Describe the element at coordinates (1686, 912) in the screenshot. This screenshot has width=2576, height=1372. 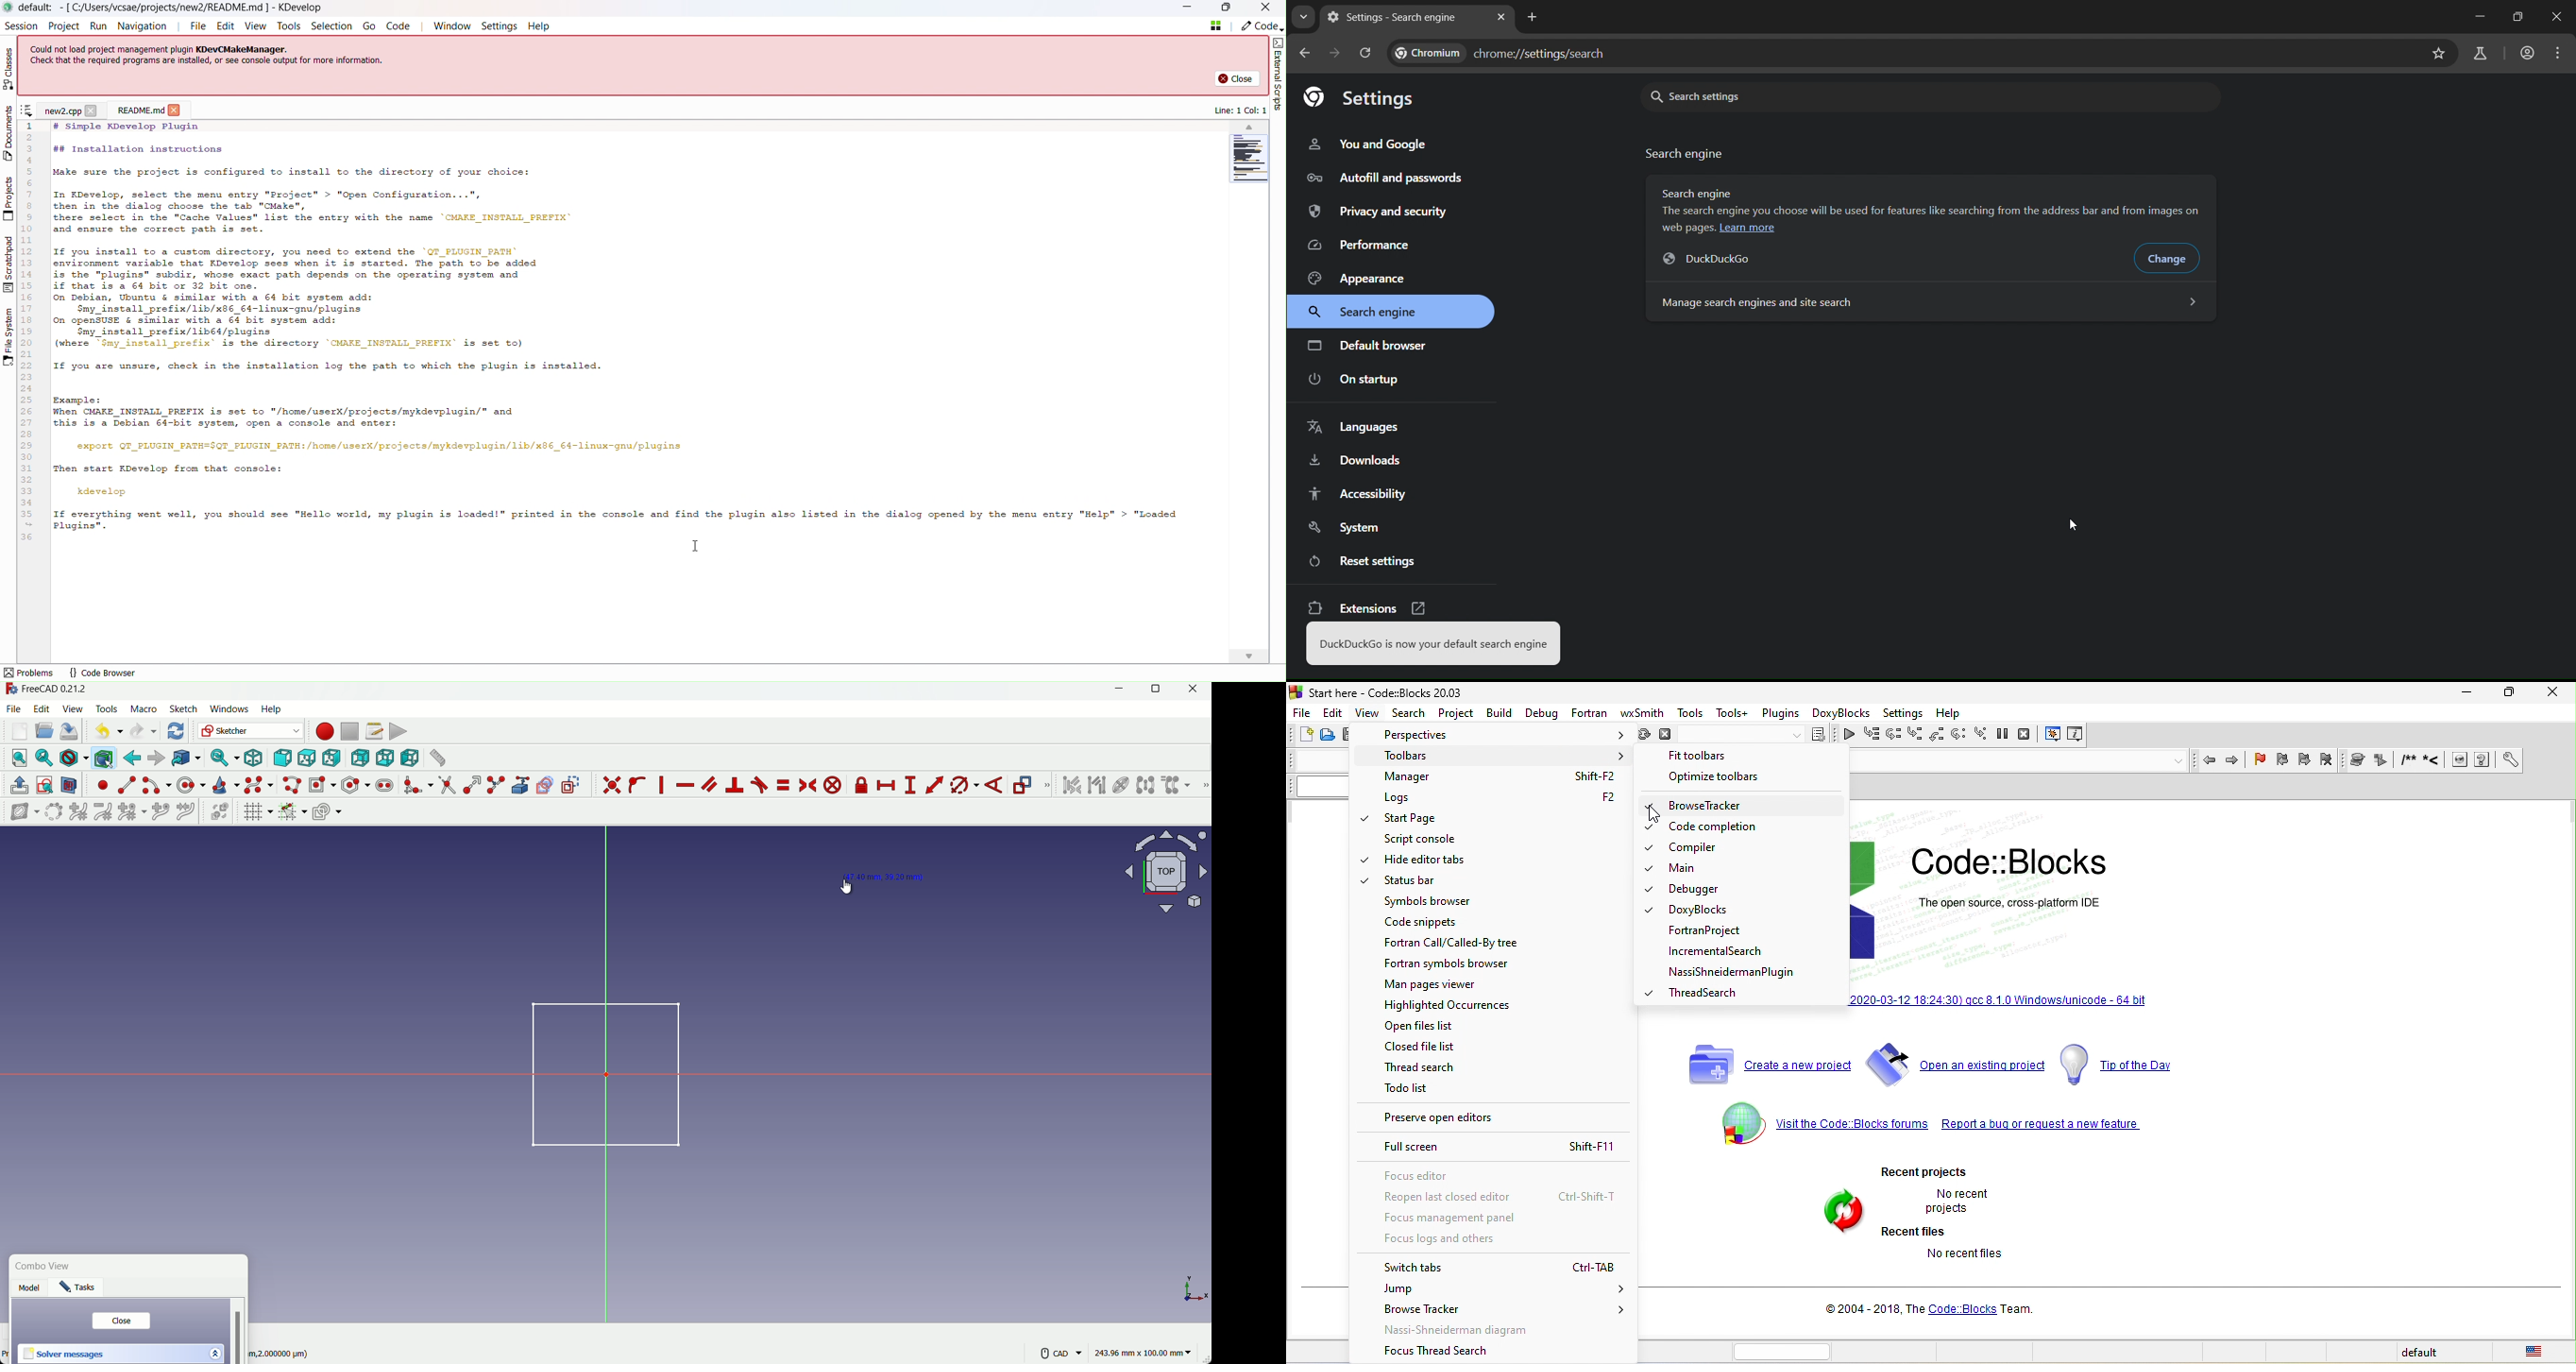
I see `doxy blocks` at that location.